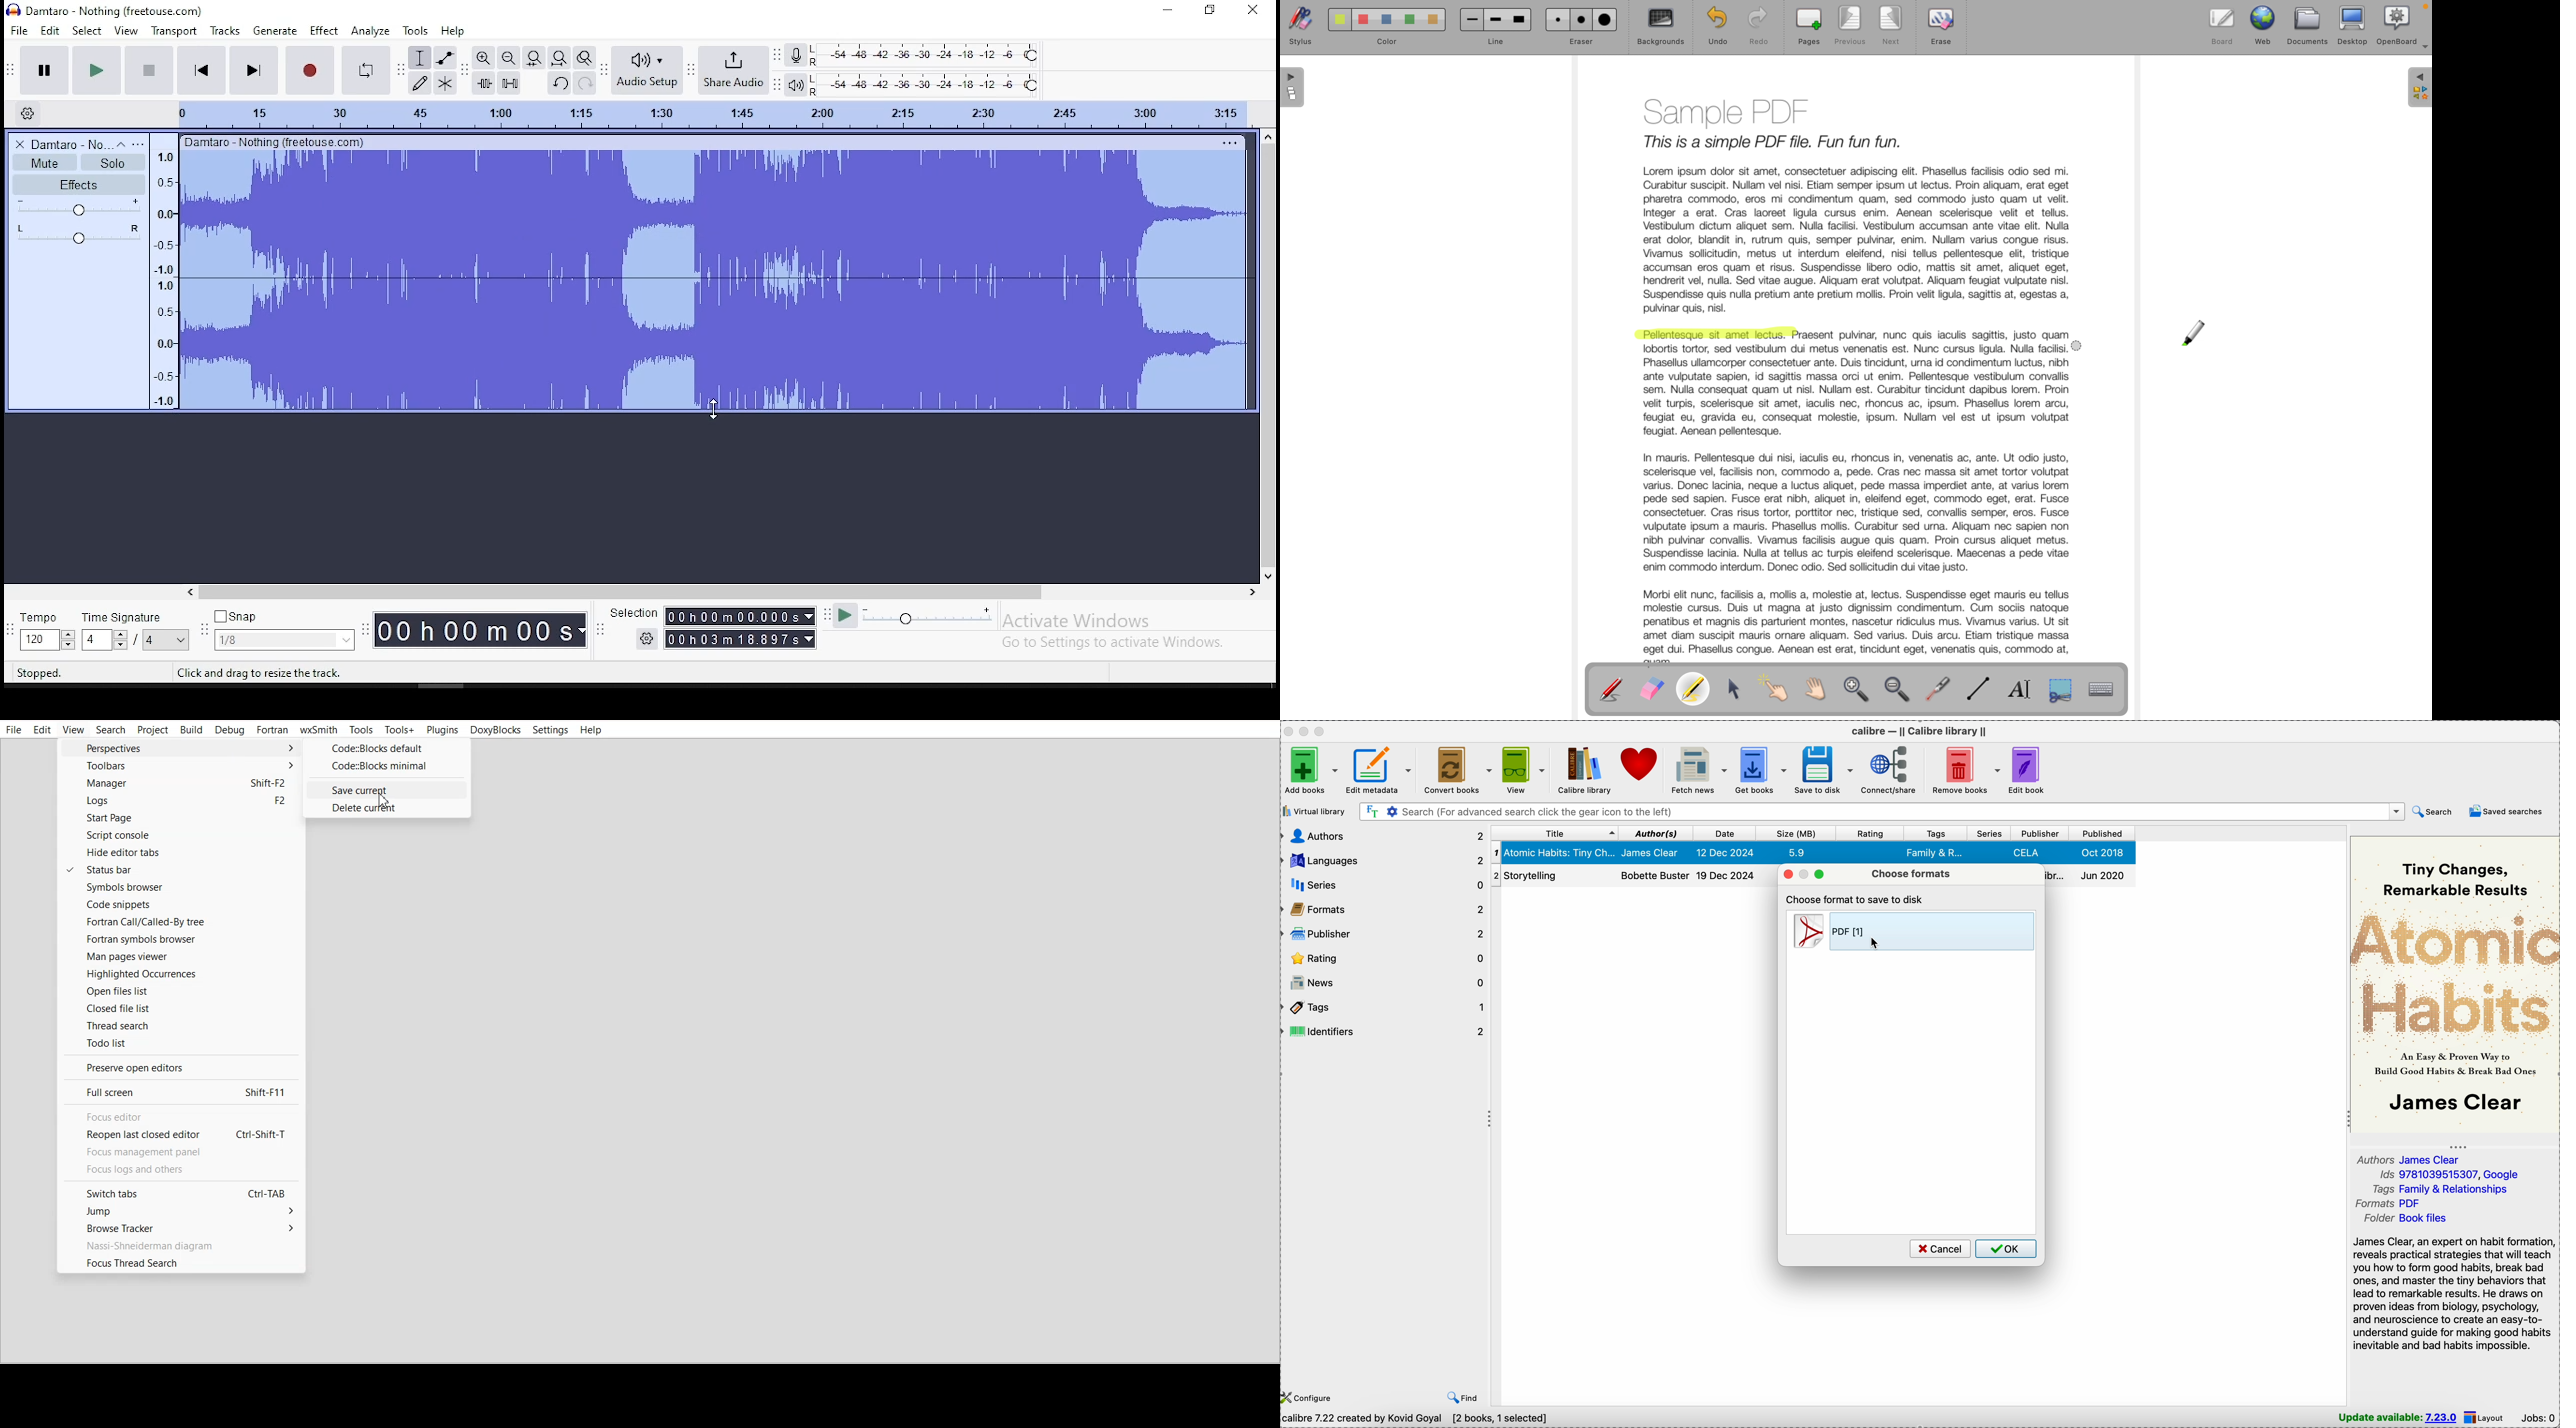  I want to click on zoom , so click(509, 57).